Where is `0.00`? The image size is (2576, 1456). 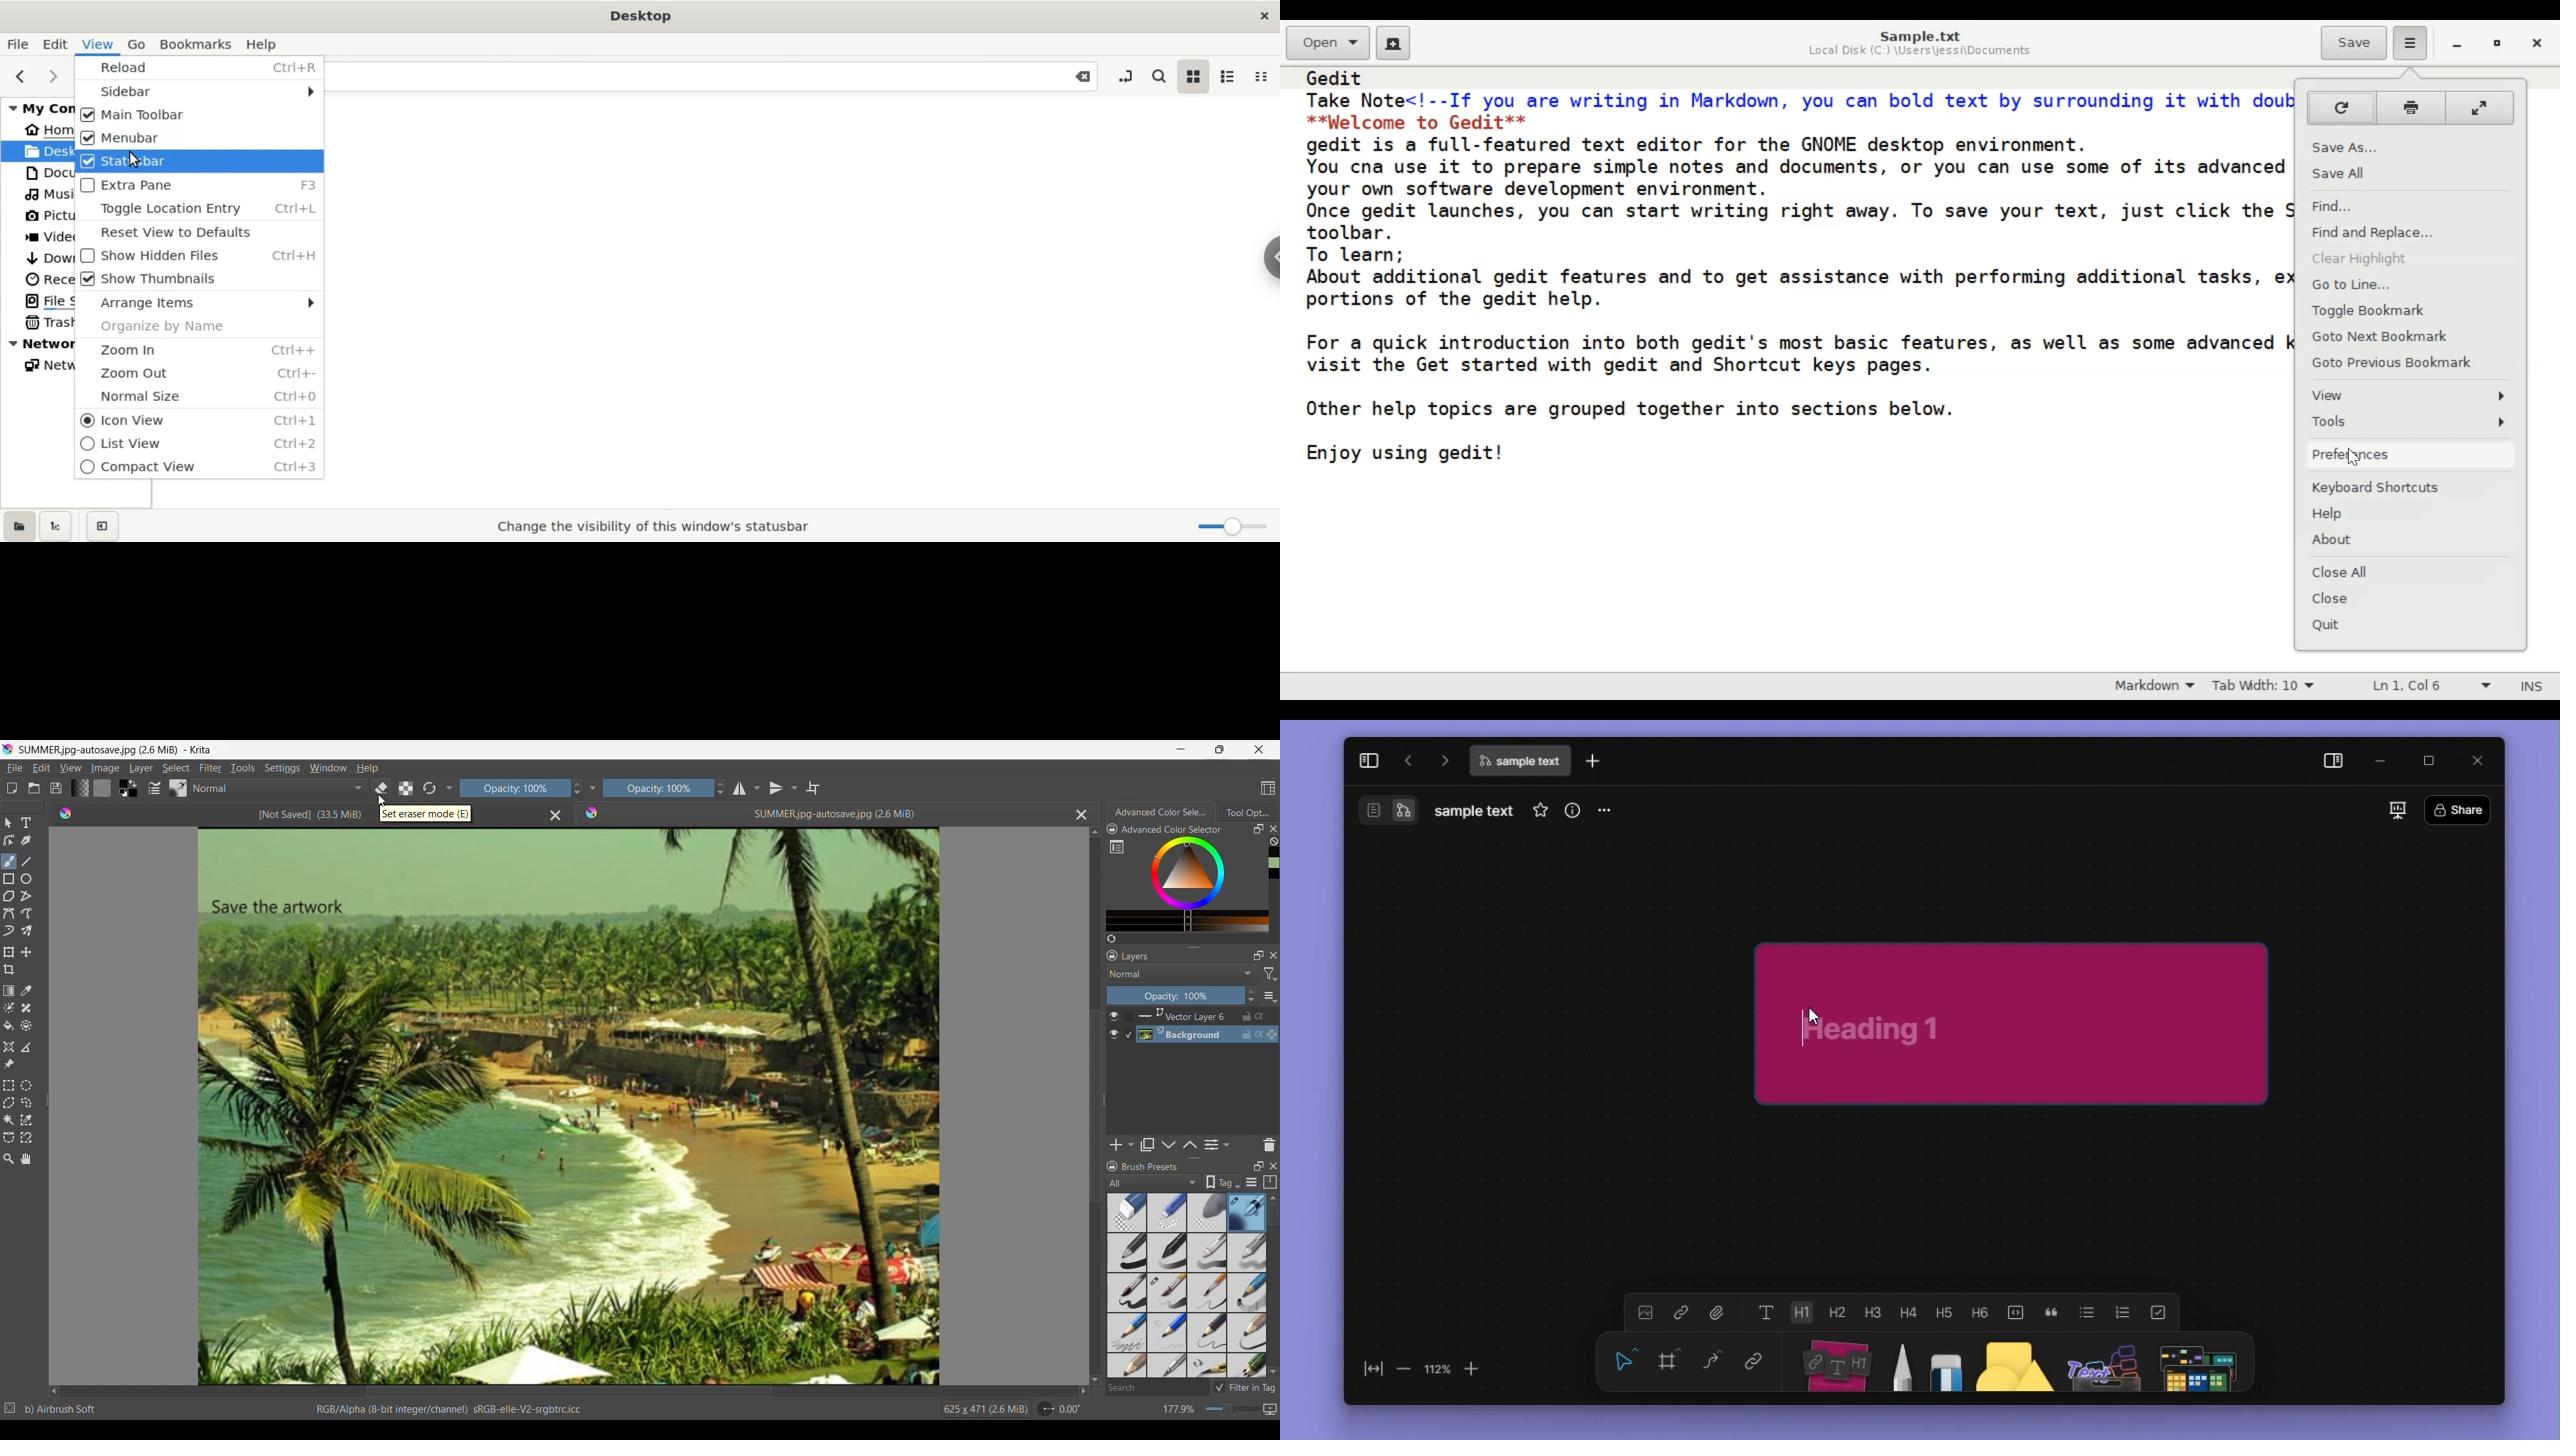 0.00 is located at coordinates (1070, 1409).